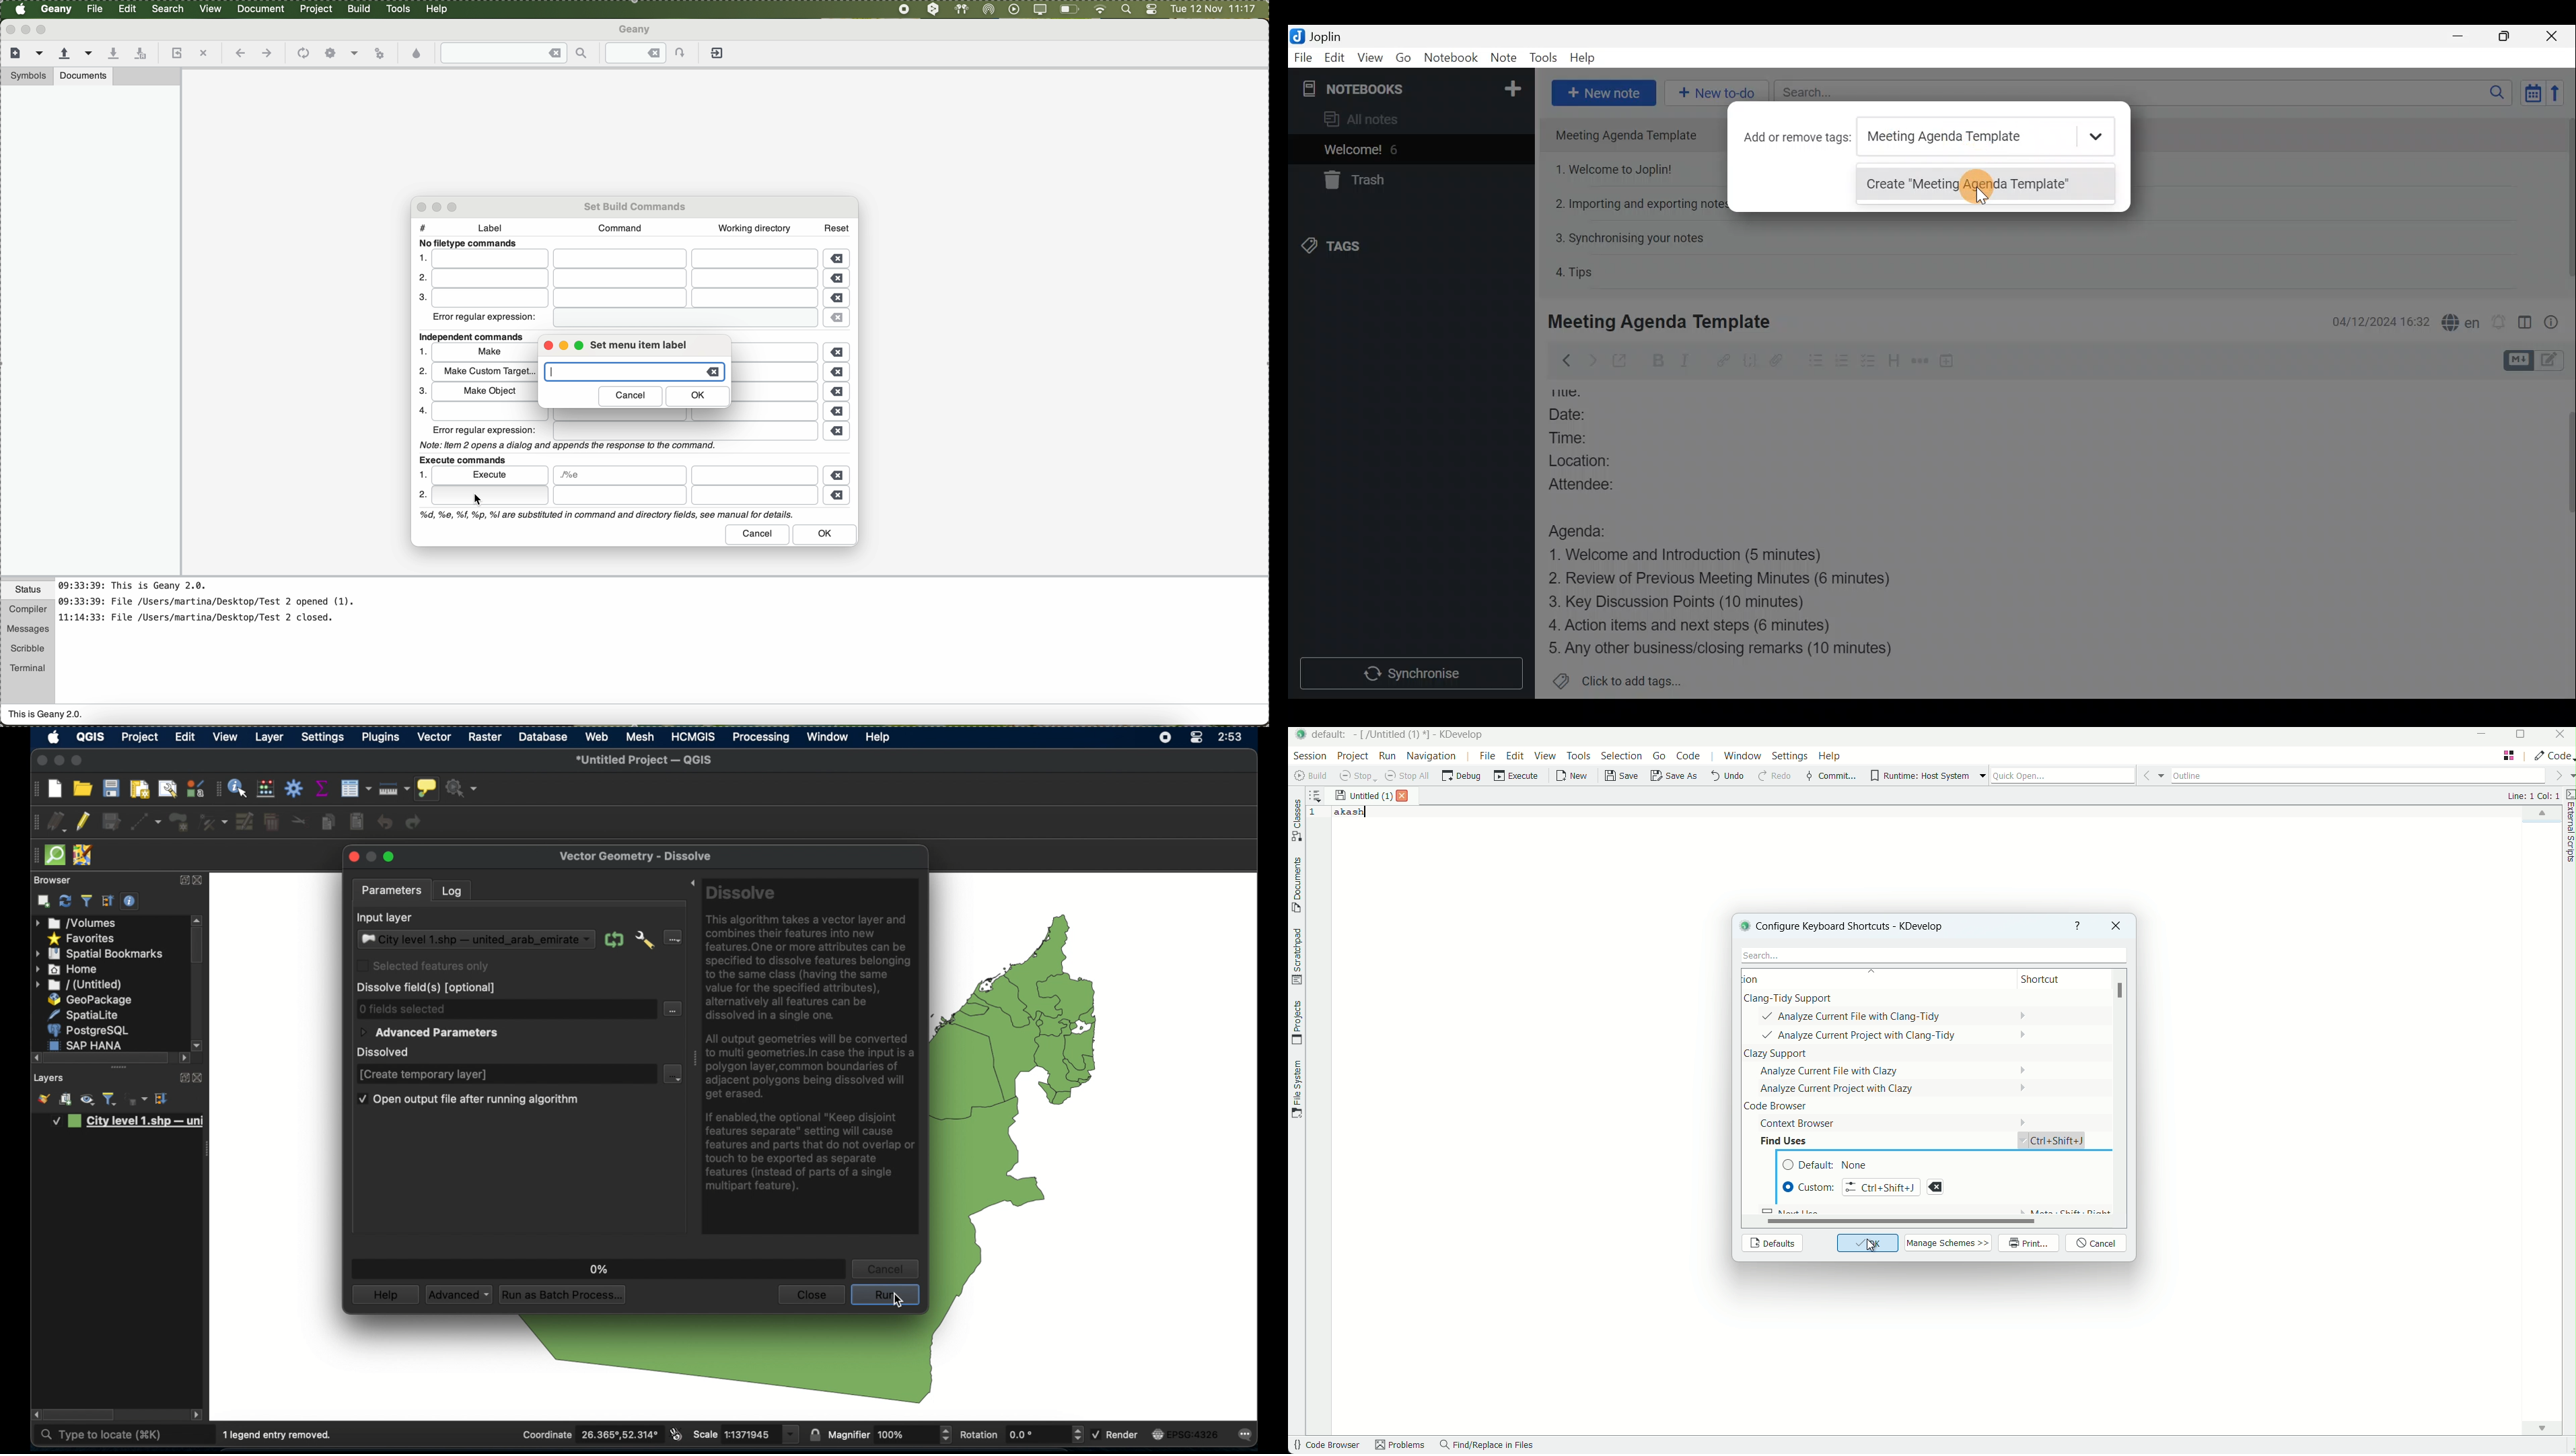 The image size is (2576, 1456). Describe the element at coordinates (484, 372) in the screenshot. I see `make custom target` at that location.